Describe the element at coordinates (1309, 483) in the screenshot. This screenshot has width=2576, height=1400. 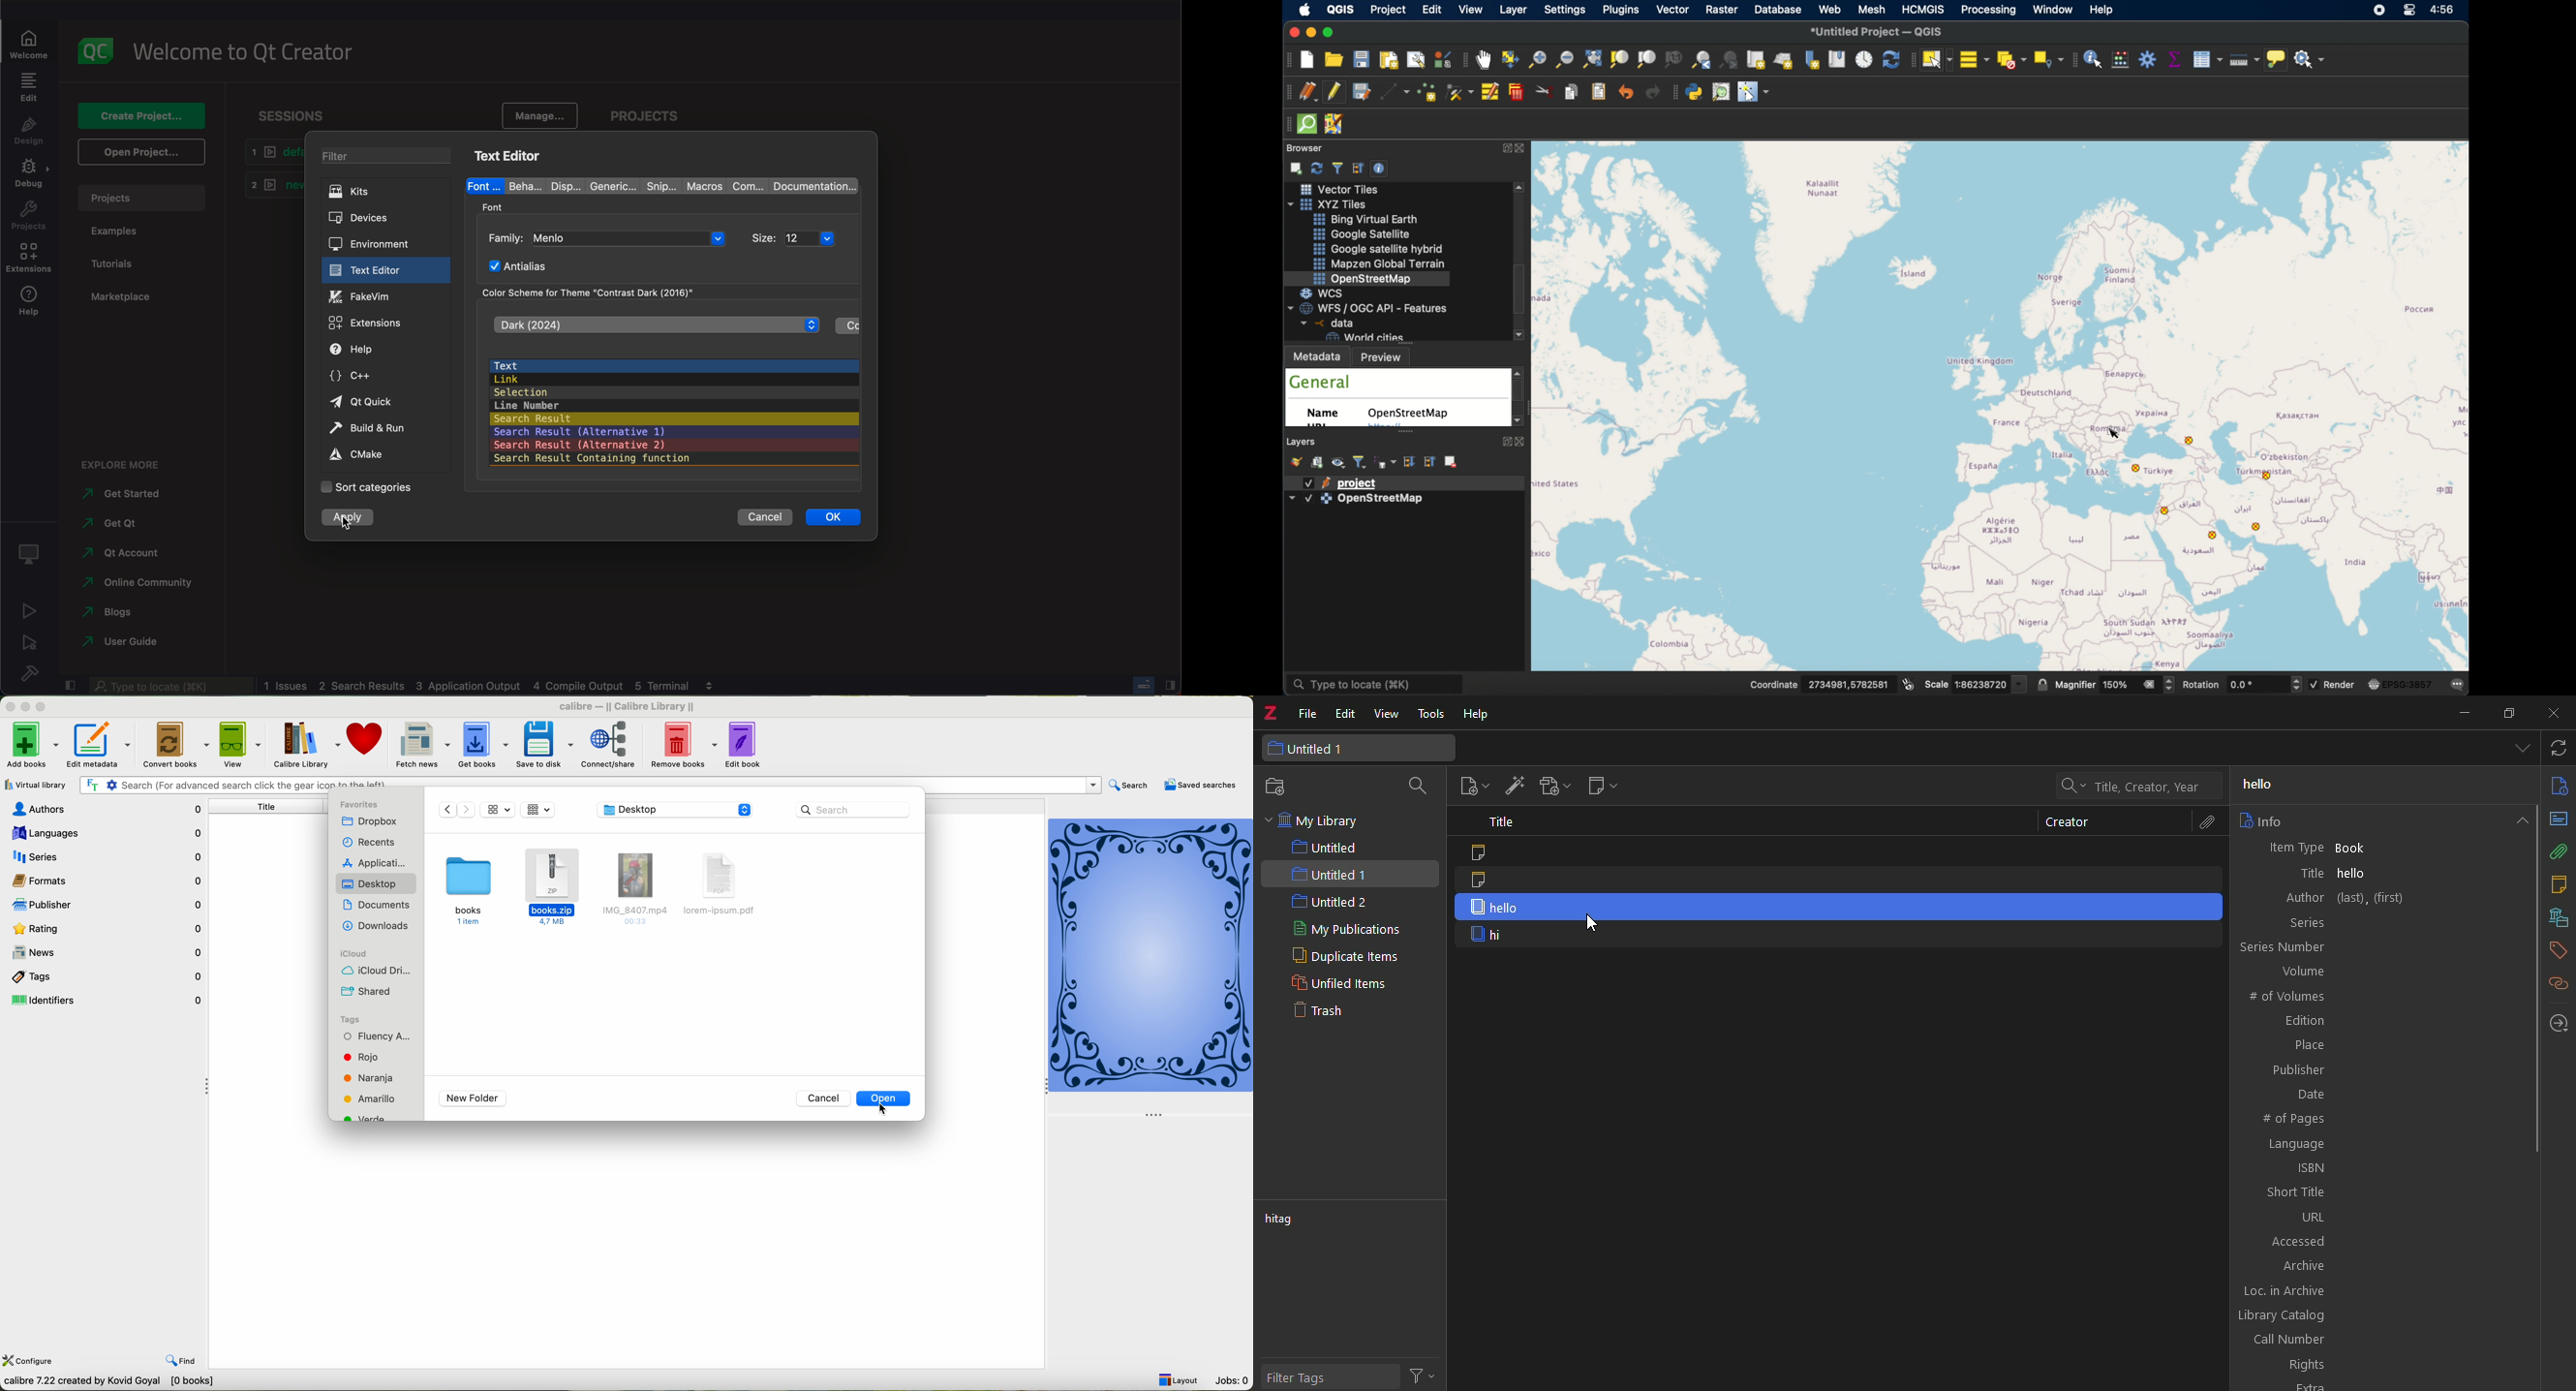
I see `checkbox` at that location.